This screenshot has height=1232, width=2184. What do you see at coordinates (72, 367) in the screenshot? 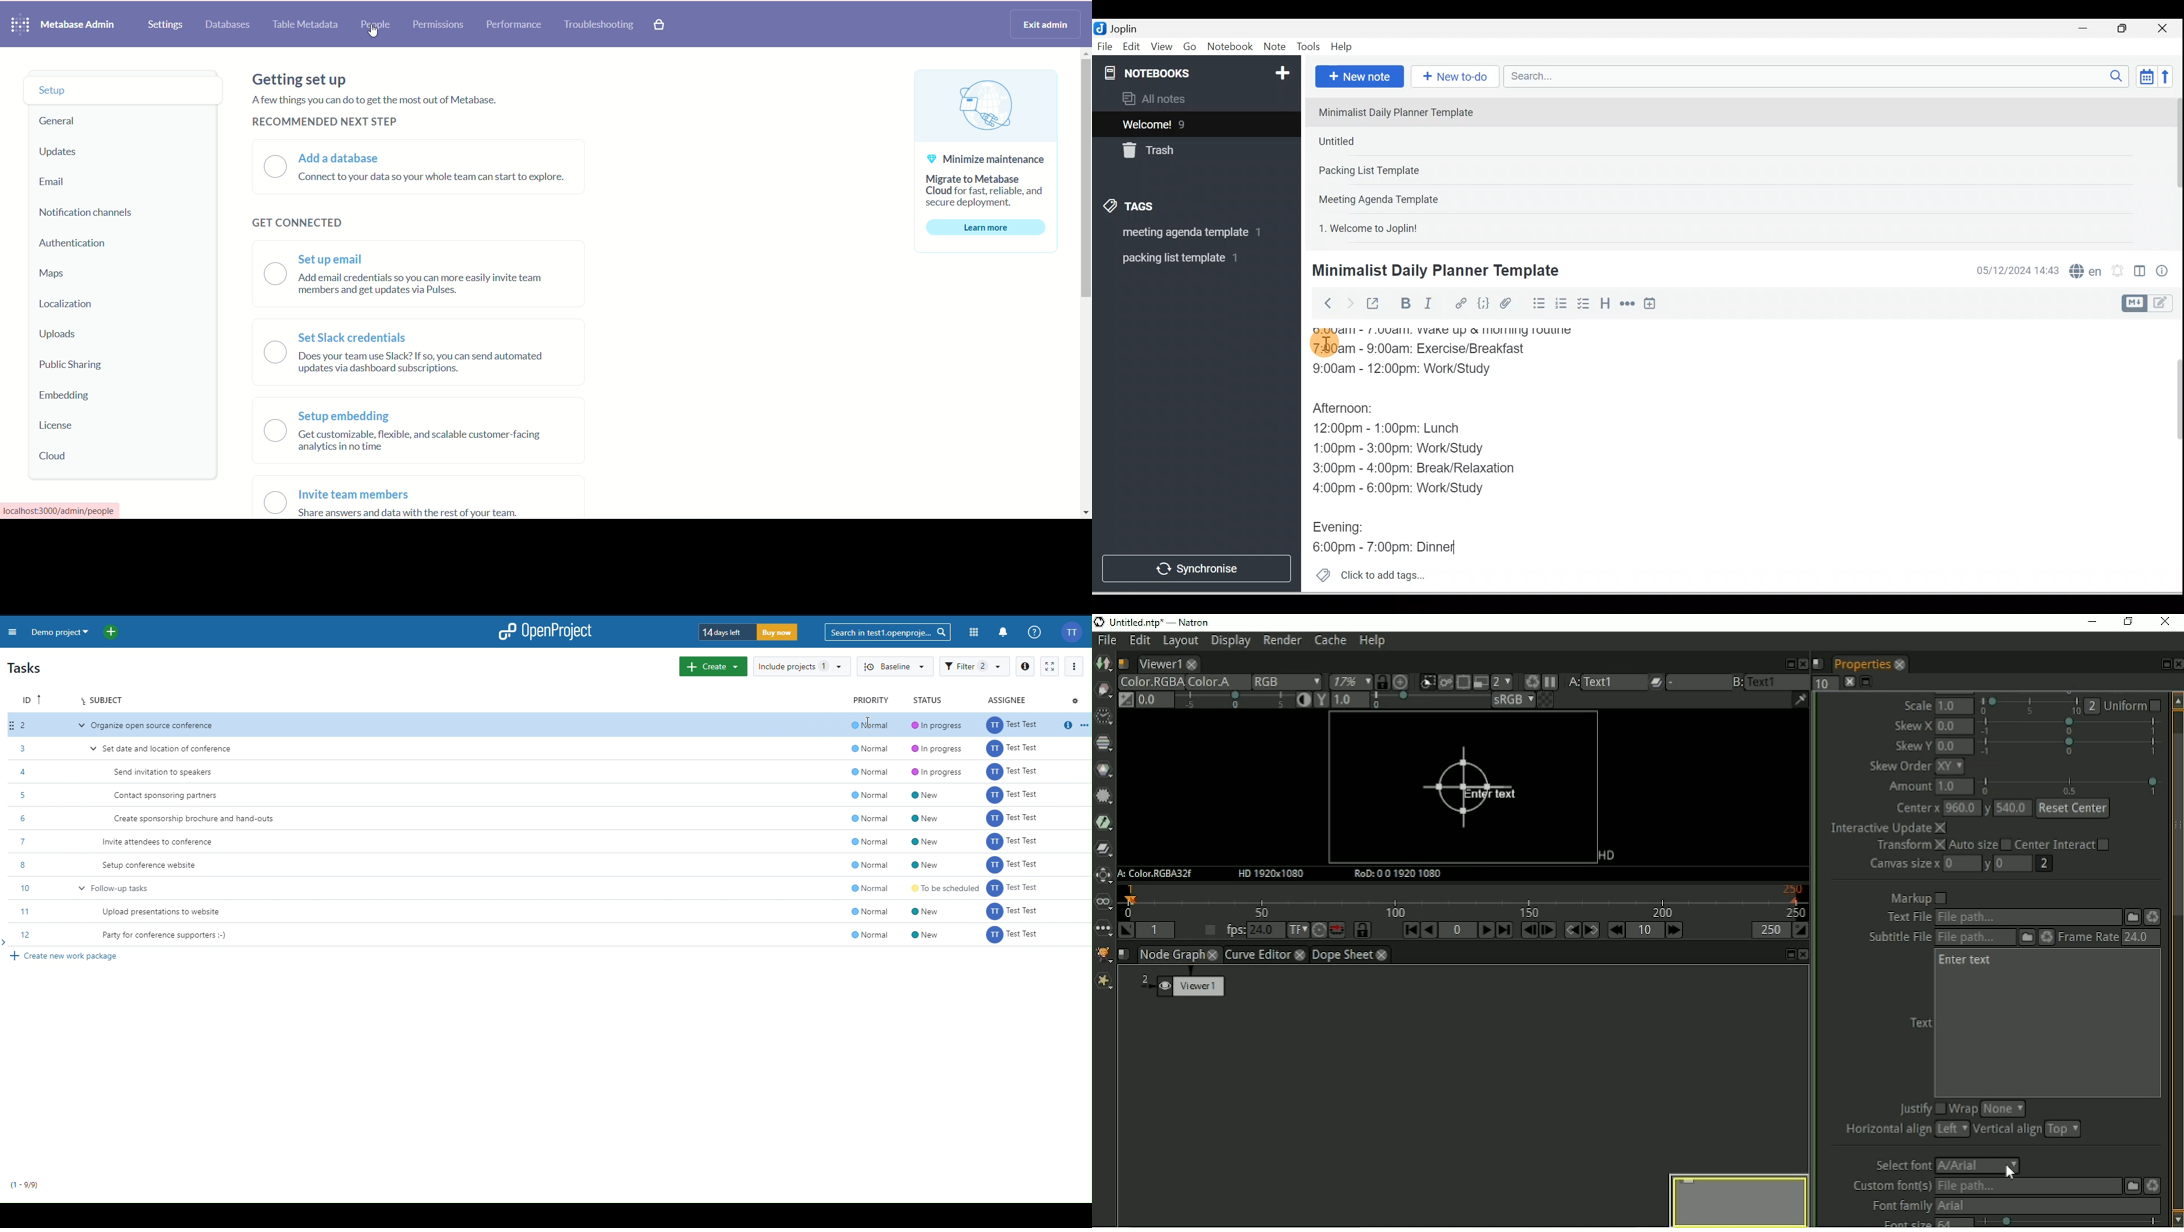
I see `public sharing` at bounding box center [72, 367].